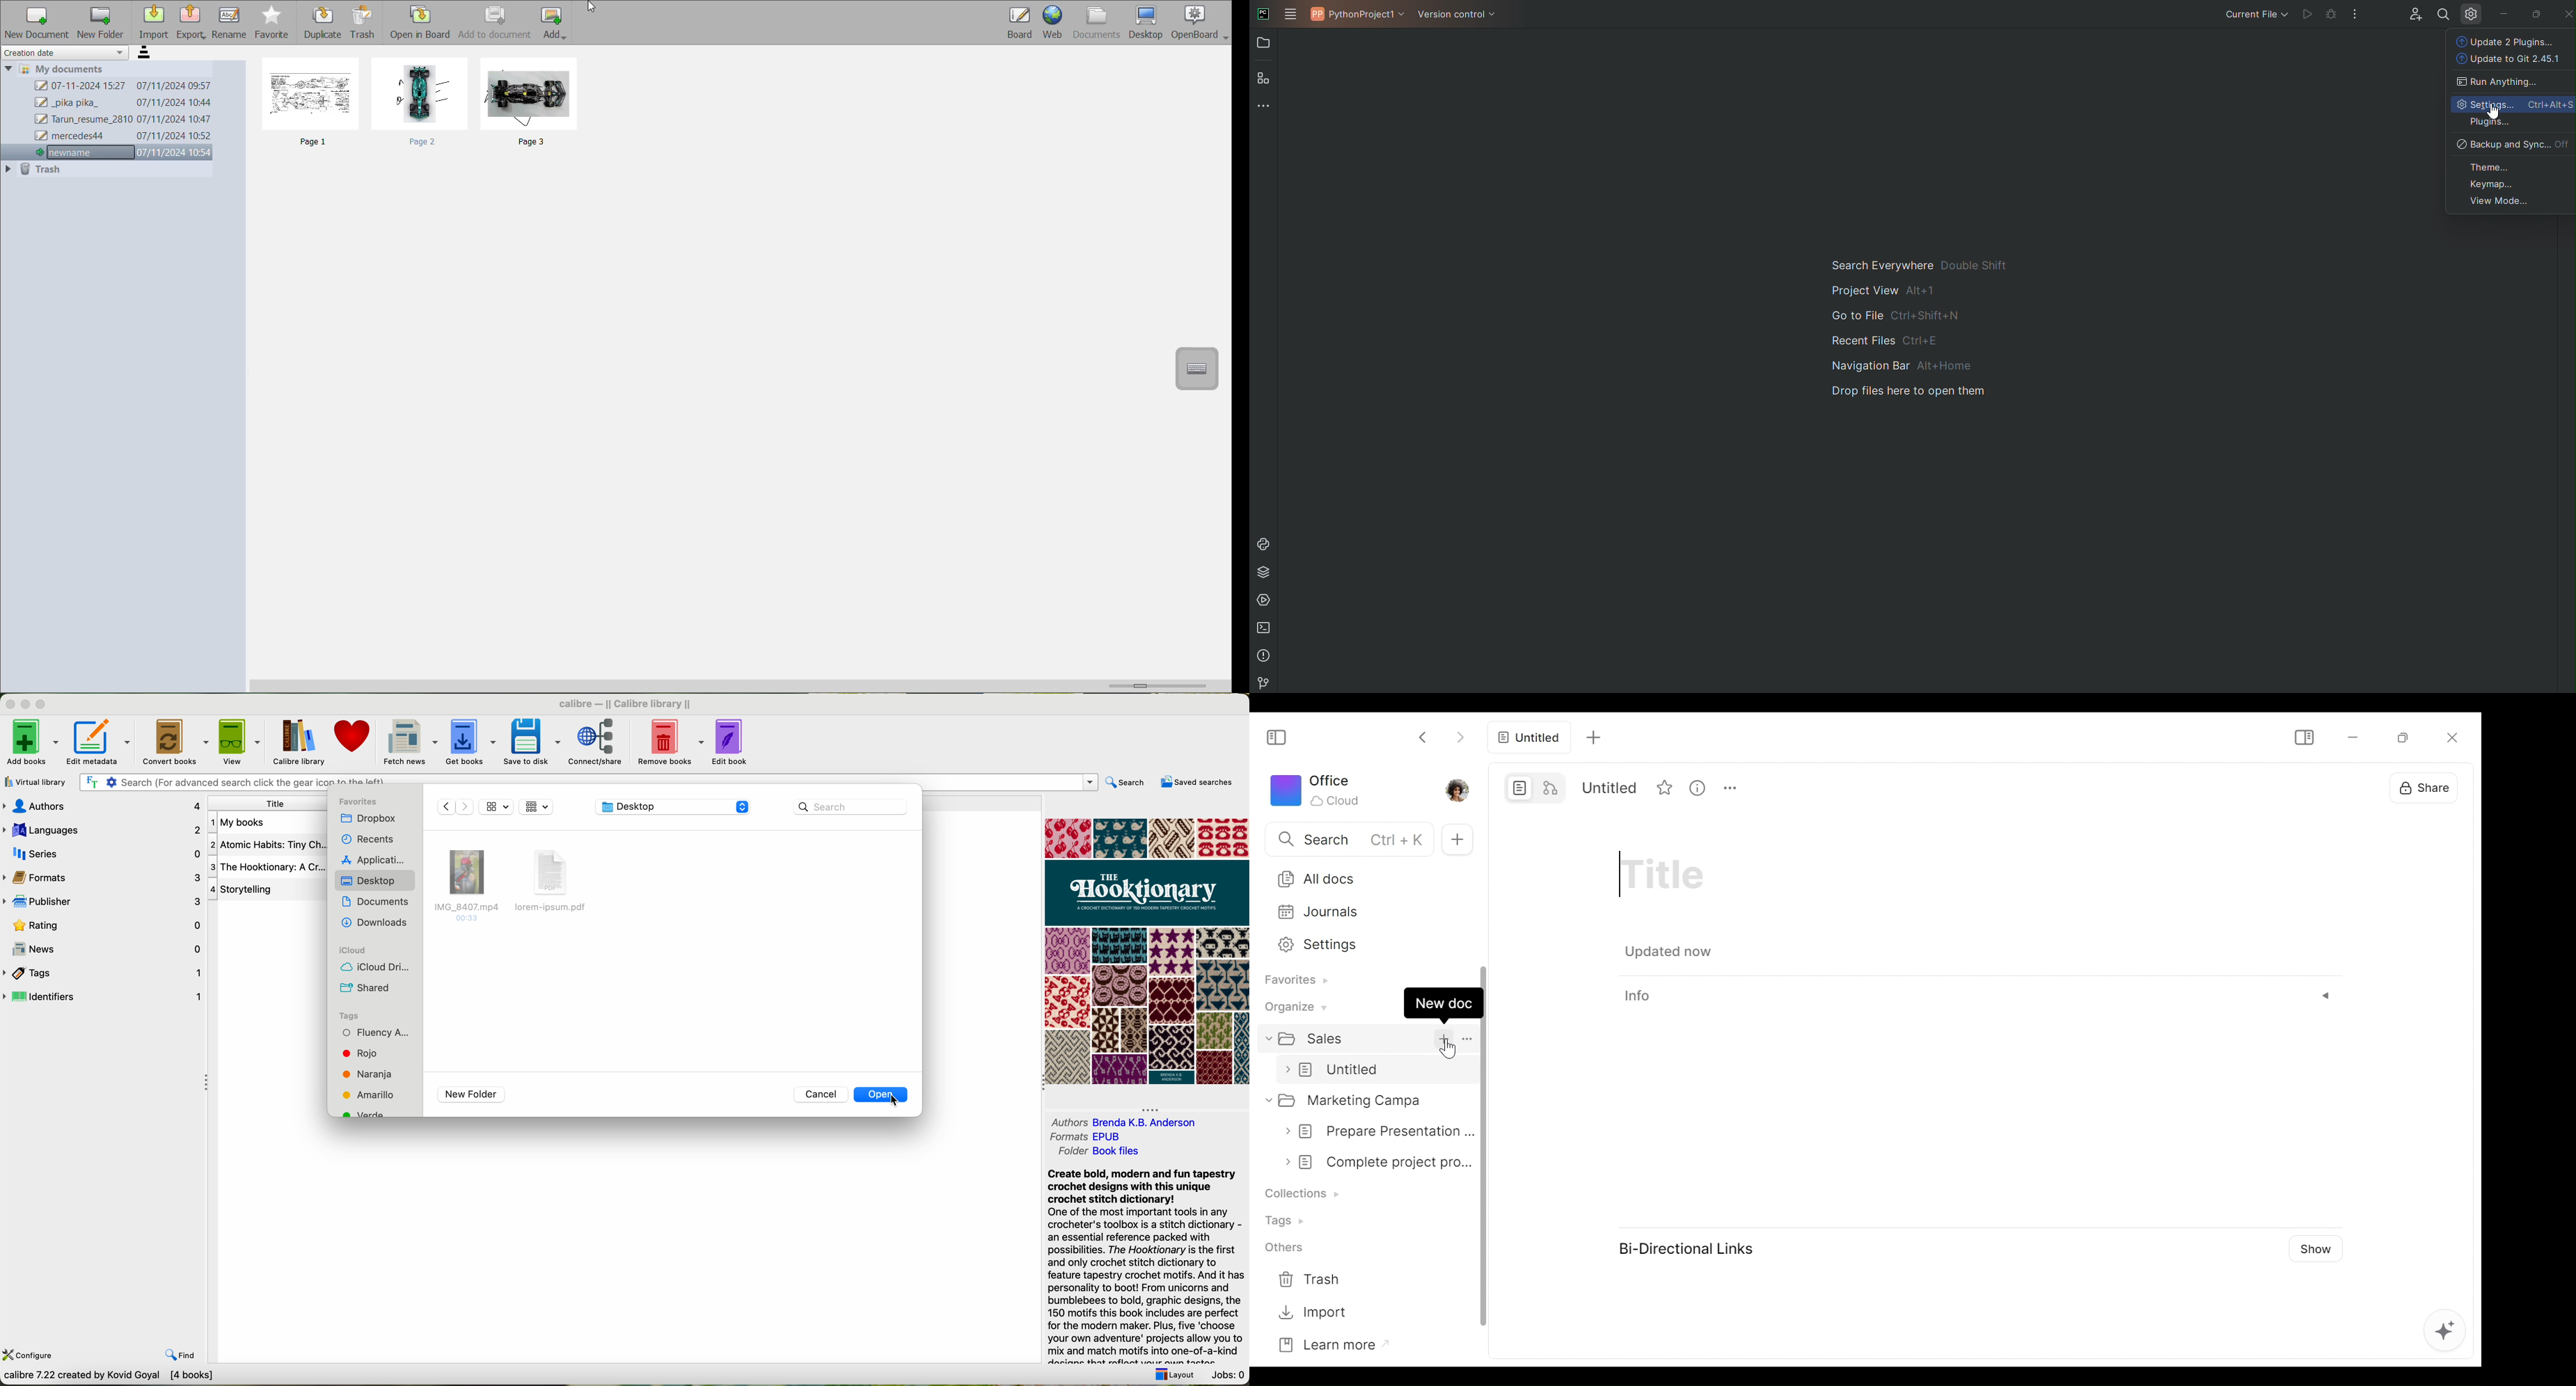 This screenshot has height=1400, width=2576. I want to click on desktop, so click(1146, 21).